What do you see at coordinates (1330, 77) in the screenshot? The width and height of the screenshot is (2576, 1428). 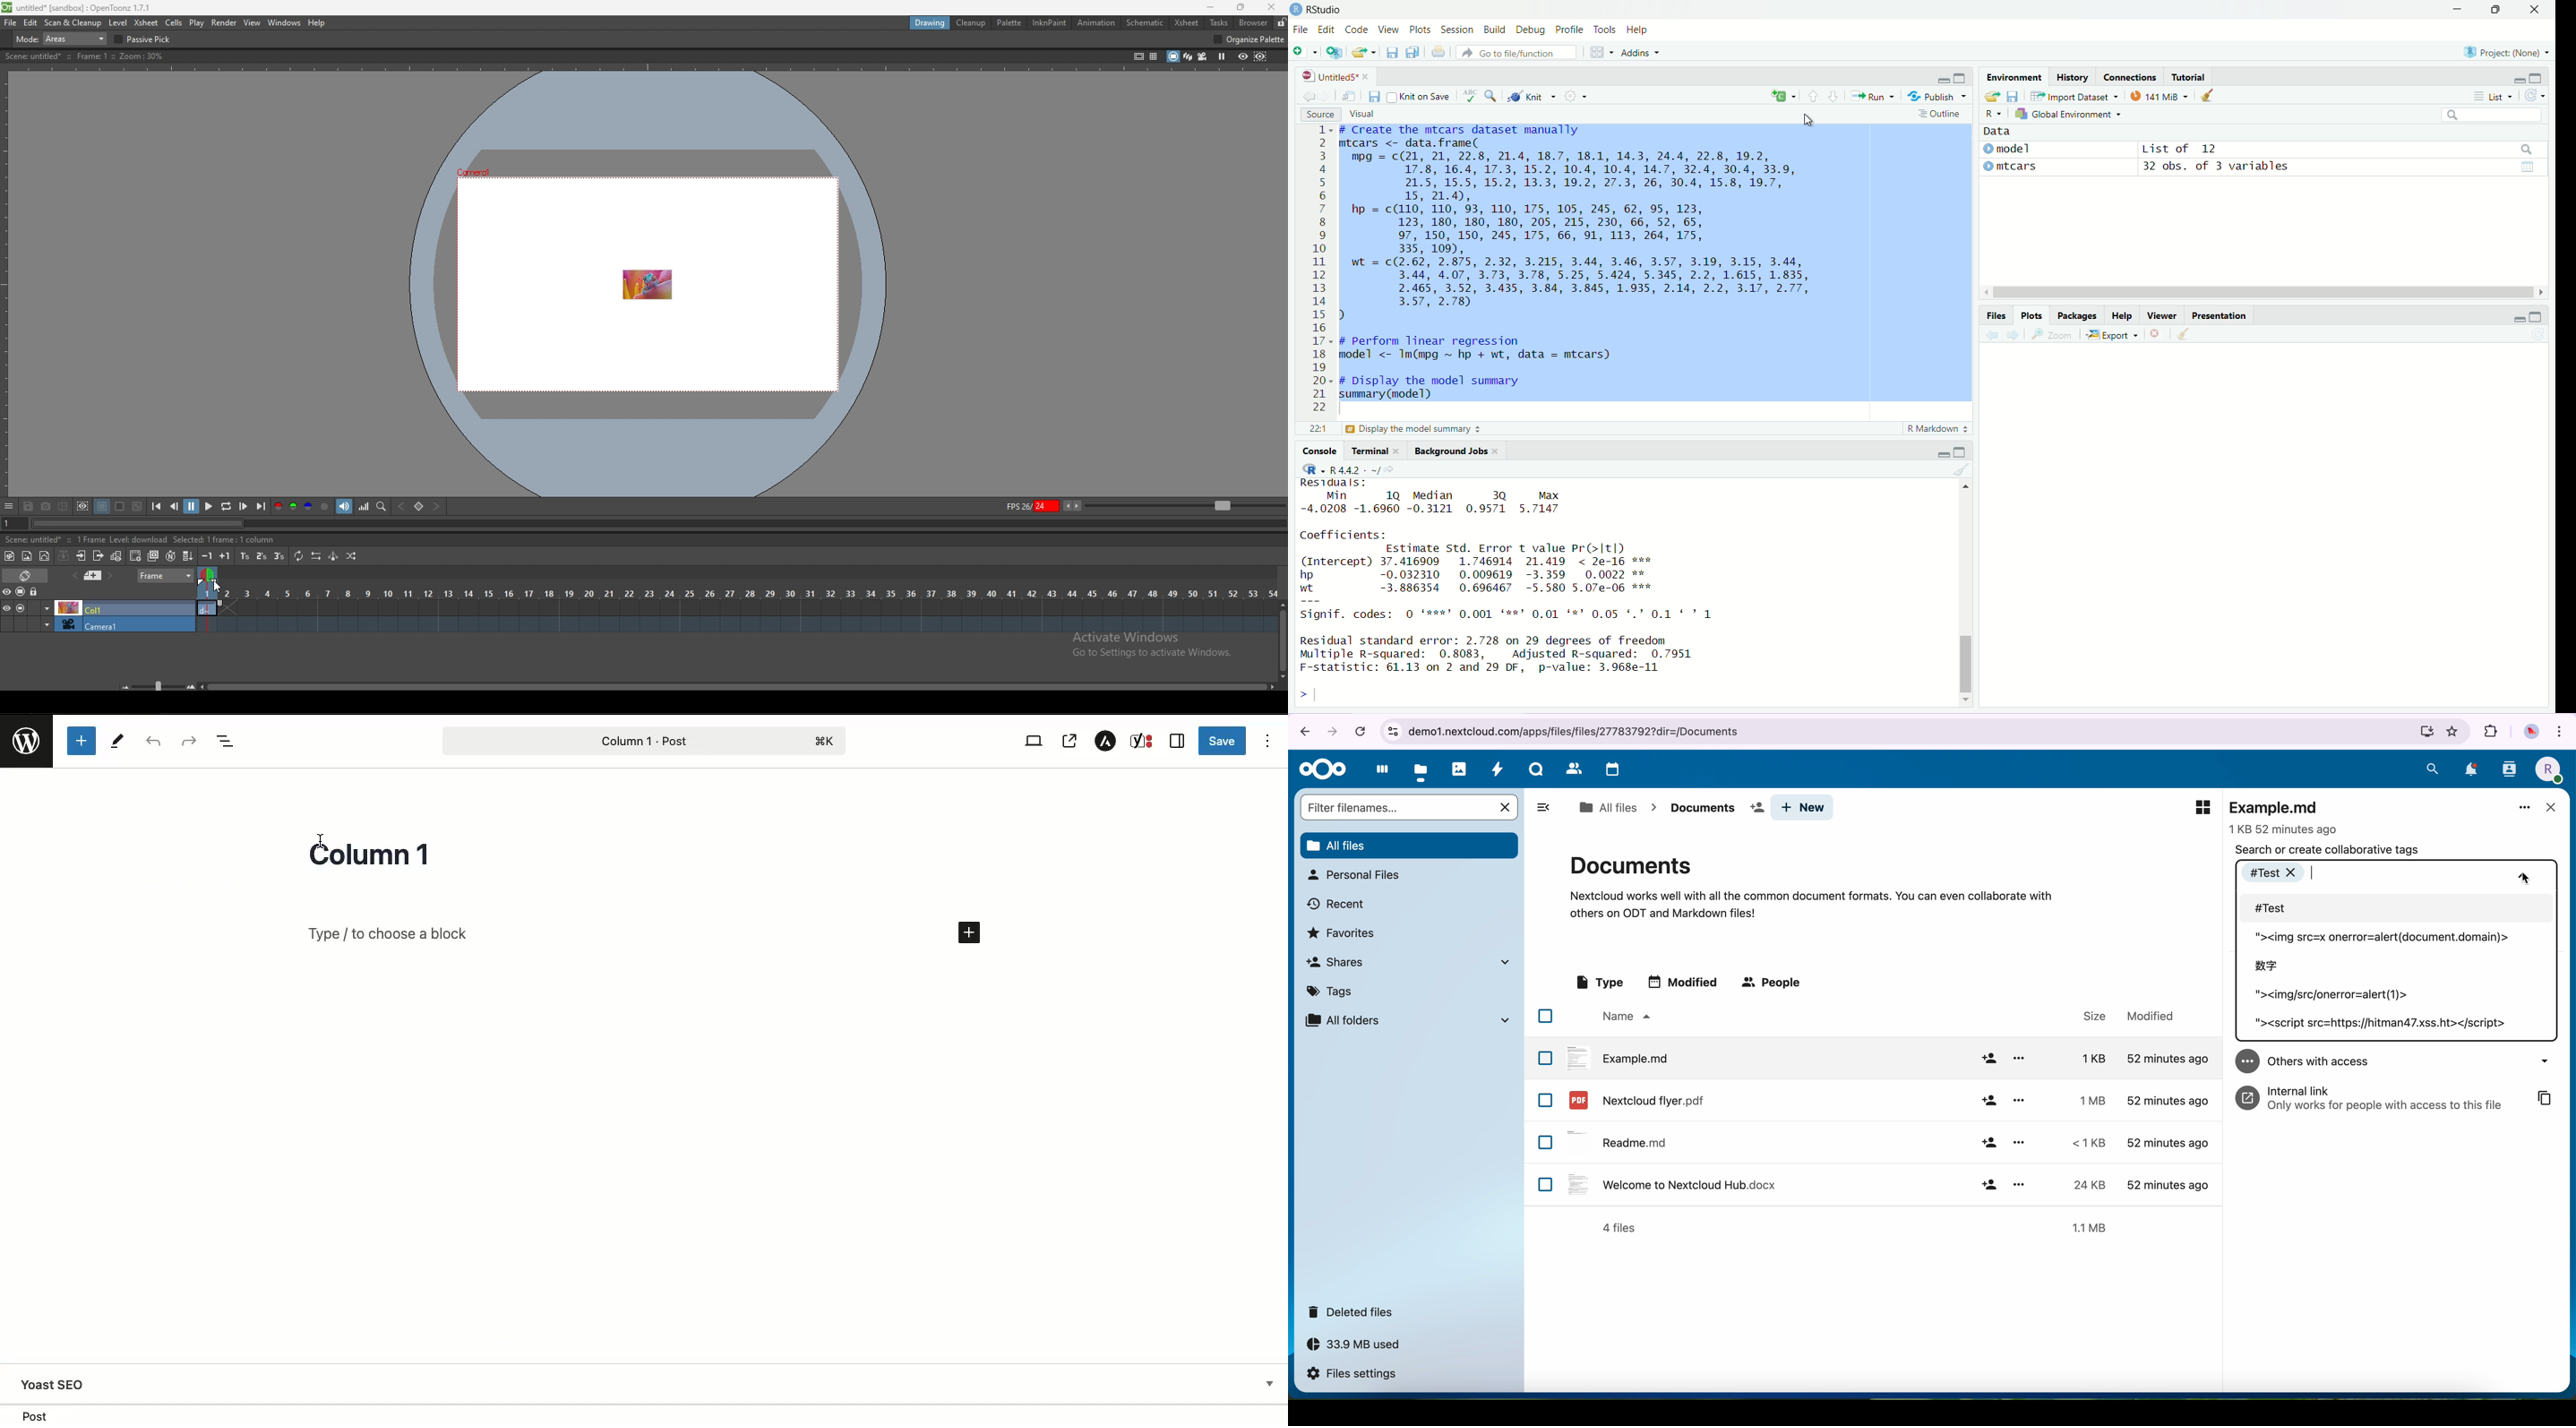 I see `Untitled5` at bounding box center [1330, 77].